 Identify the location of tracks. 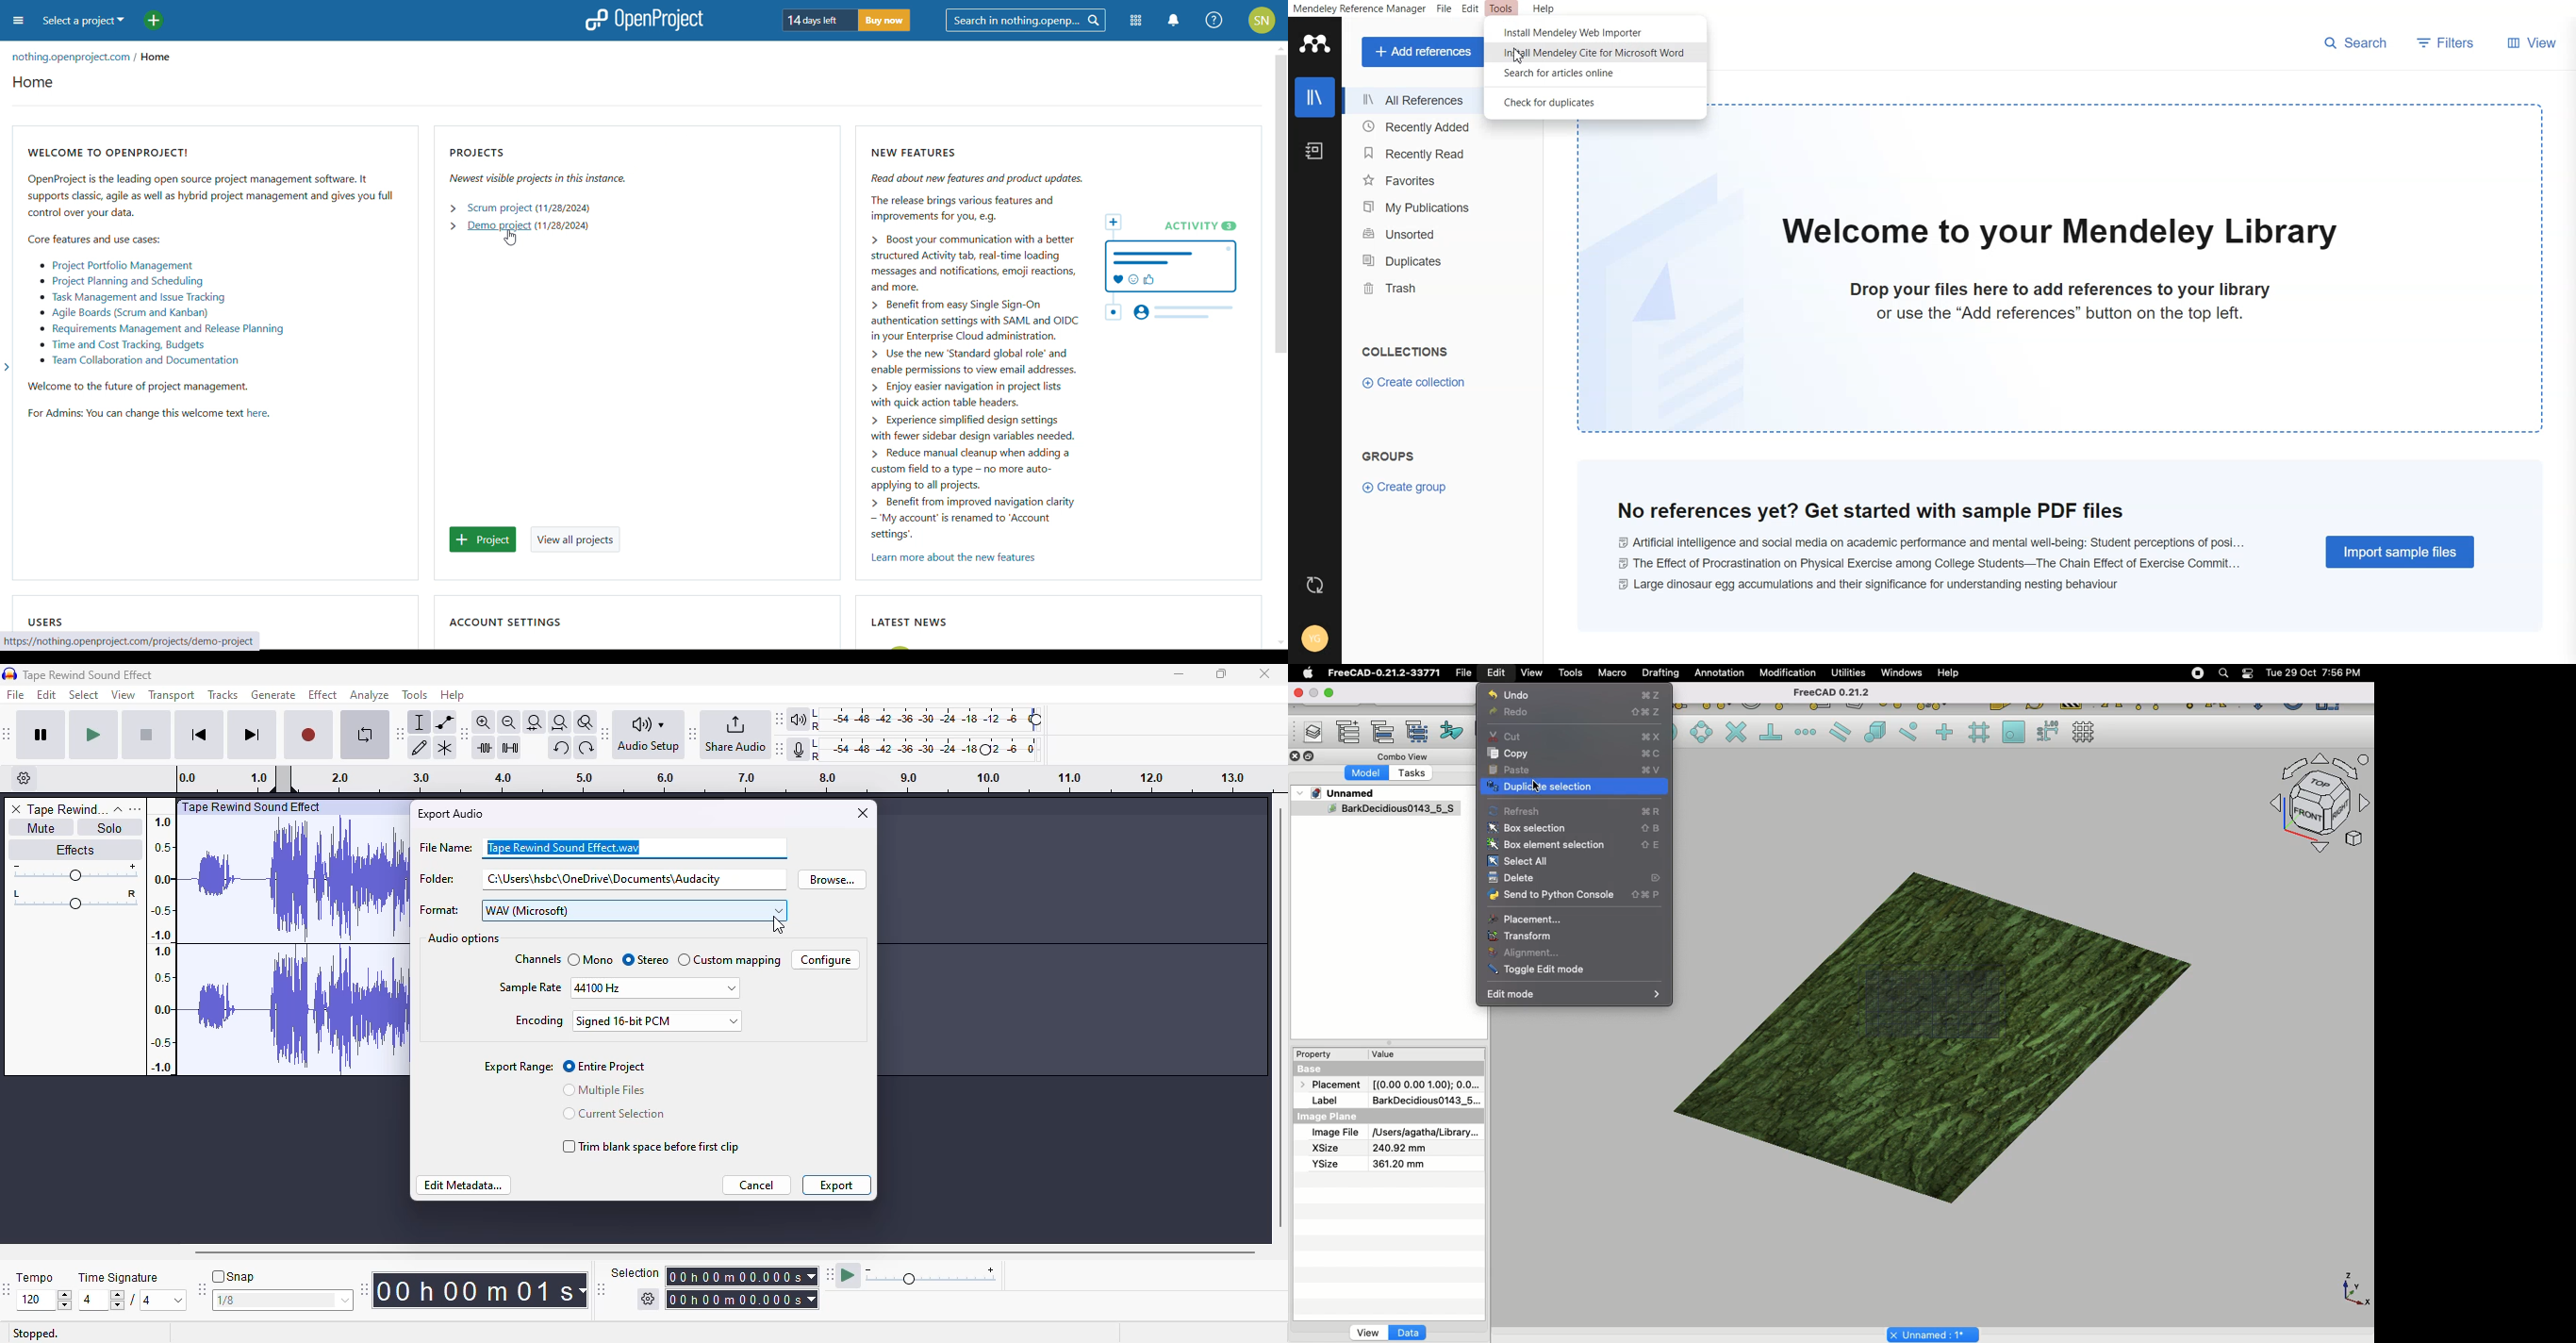
(223, 695).